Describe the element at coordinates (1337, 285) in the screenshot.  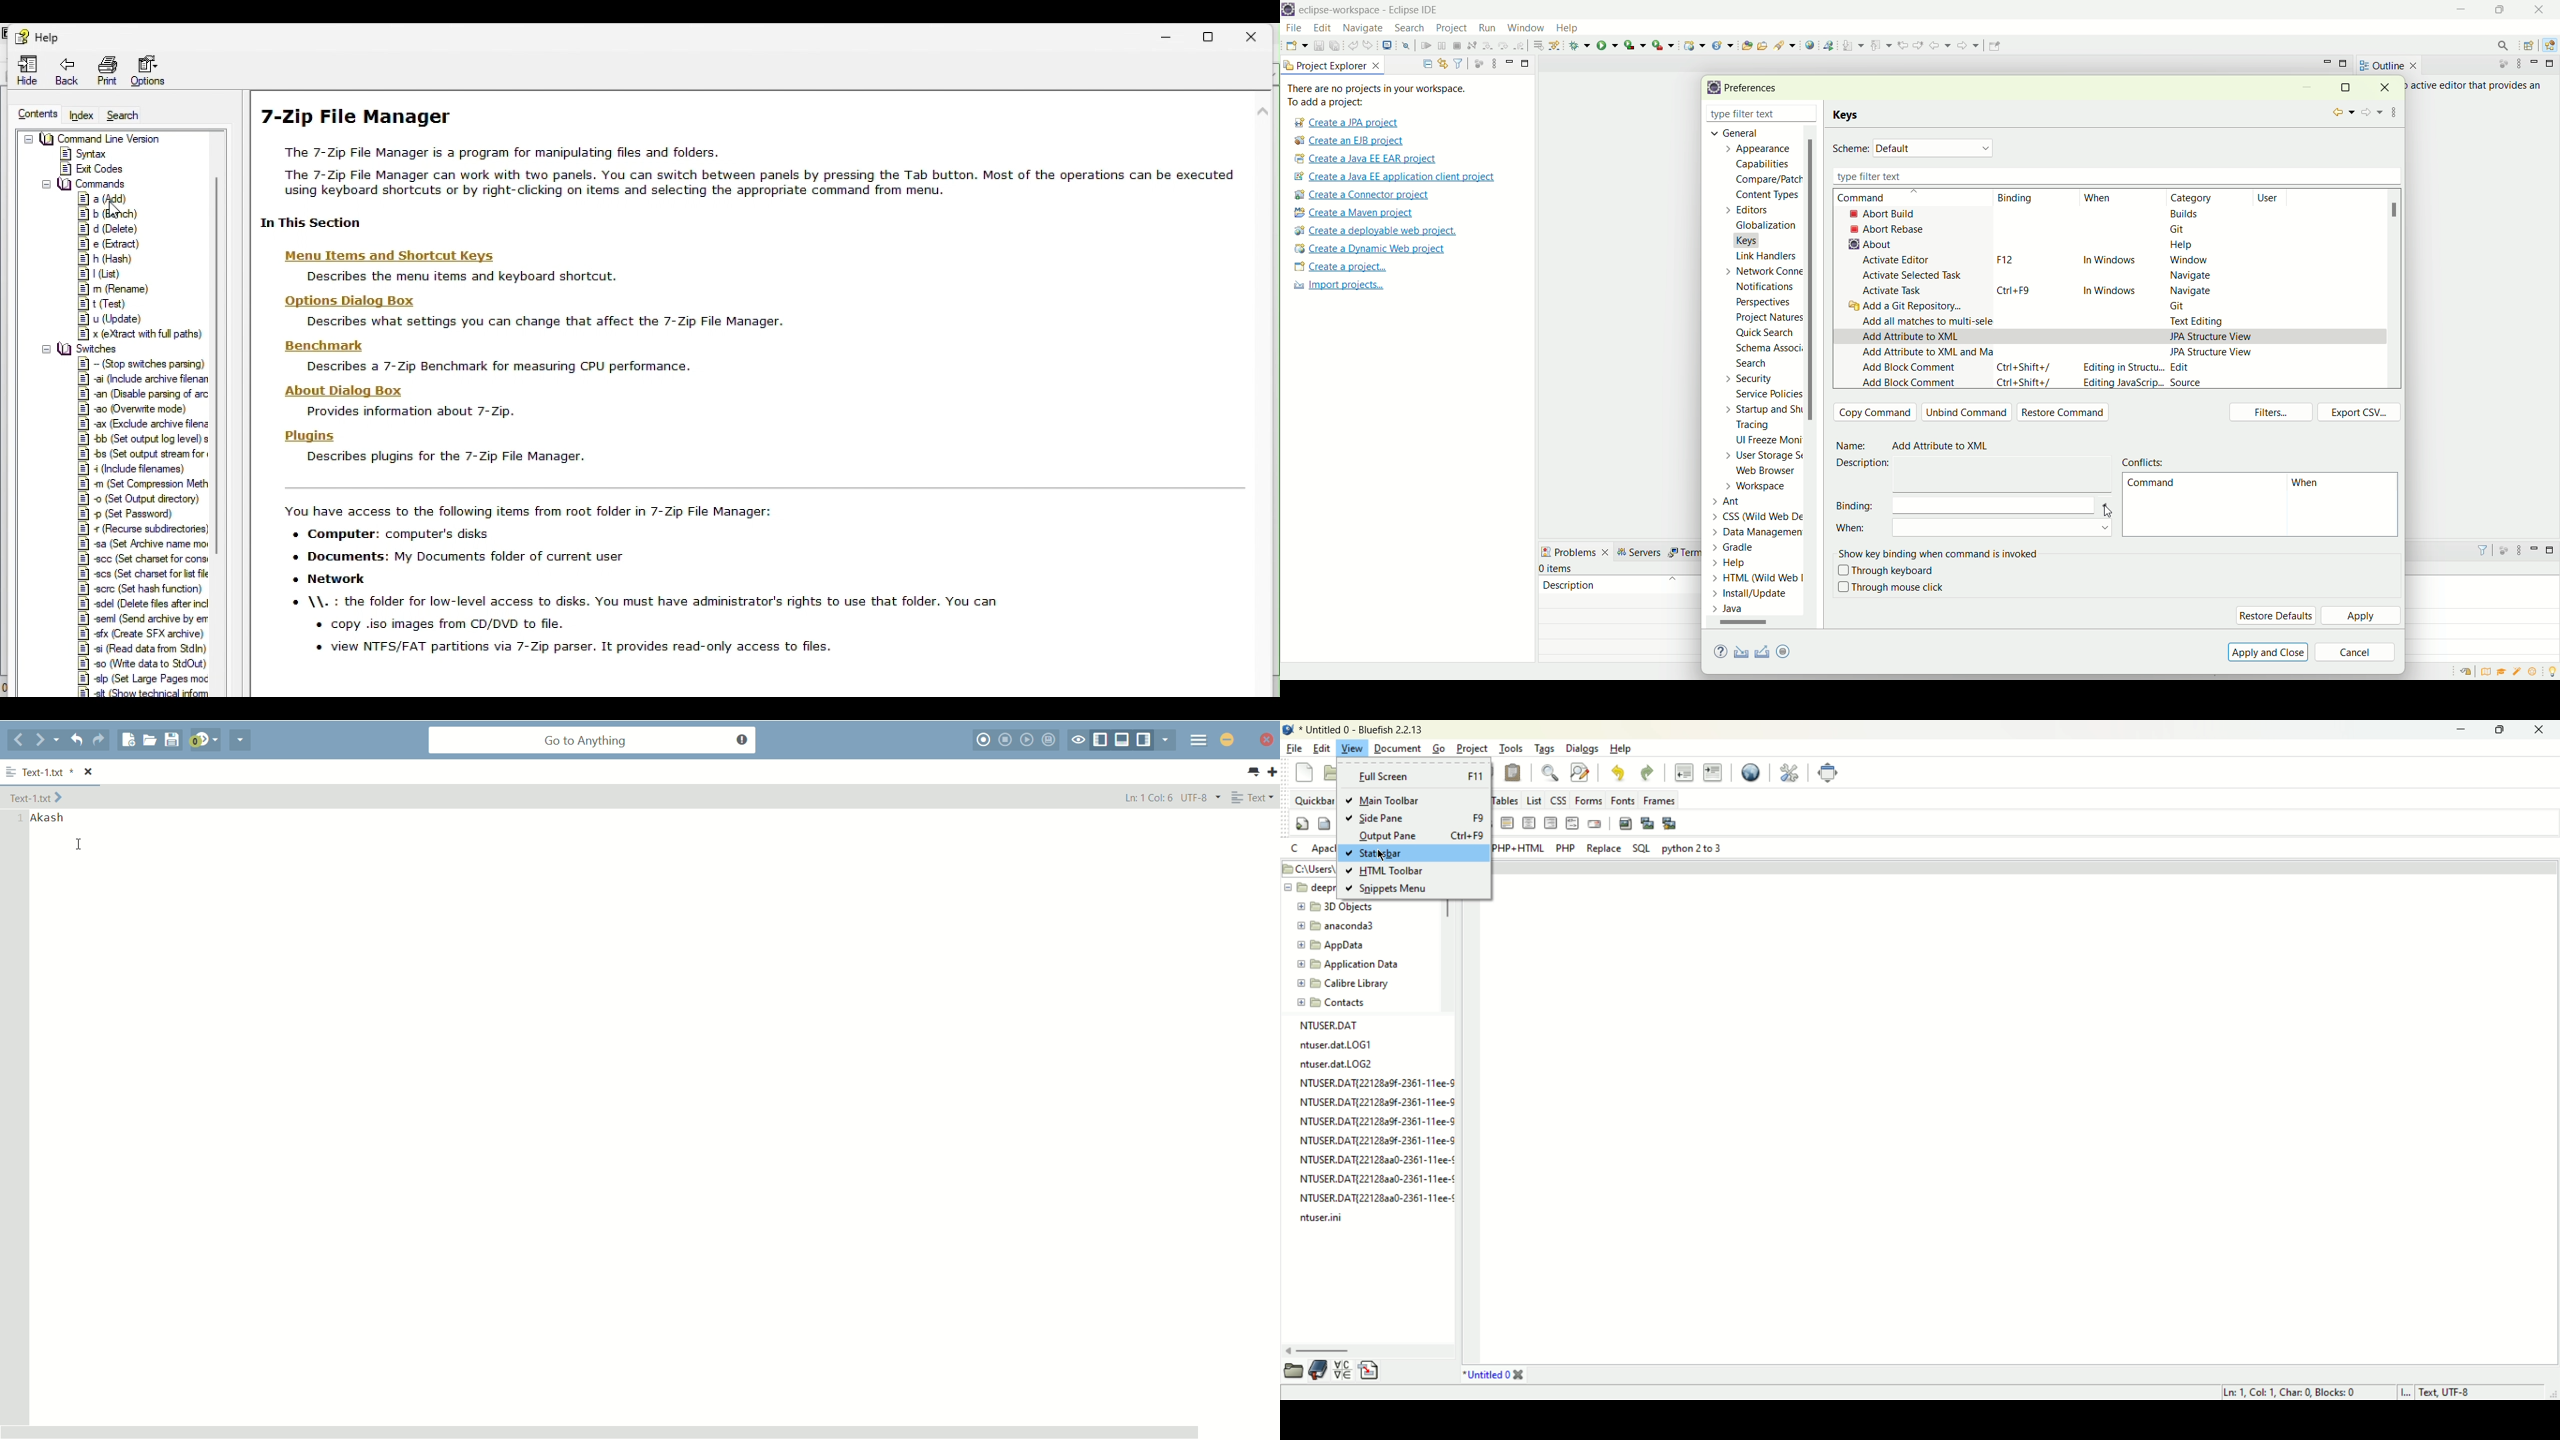
I see `import projects` at that location.